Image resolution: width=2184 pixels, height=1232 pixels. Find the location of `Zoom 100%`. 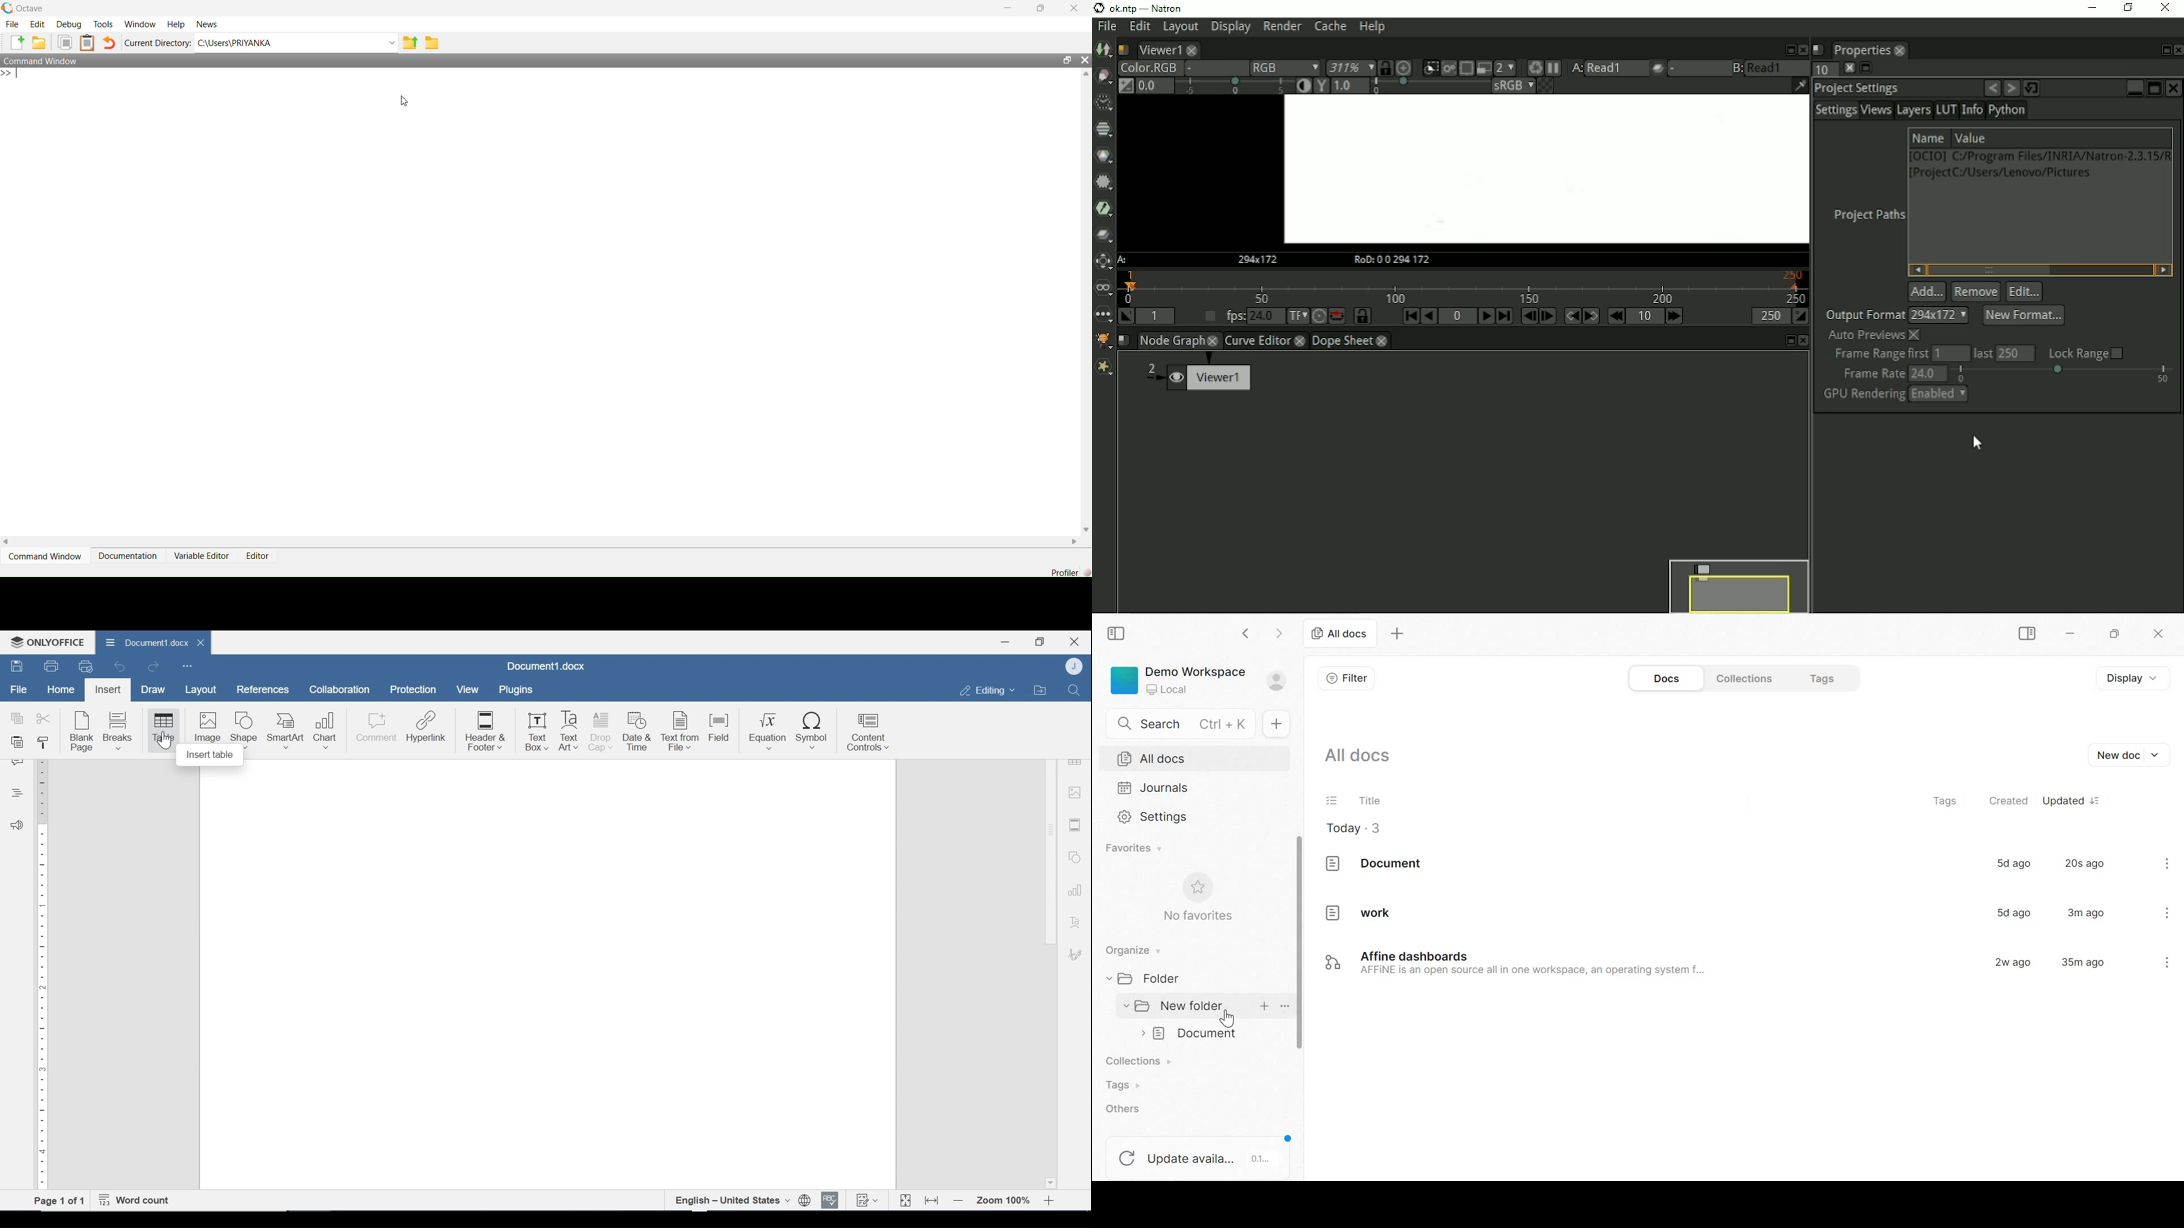

Zoom 100% is located at coordinates (1005, 1201).